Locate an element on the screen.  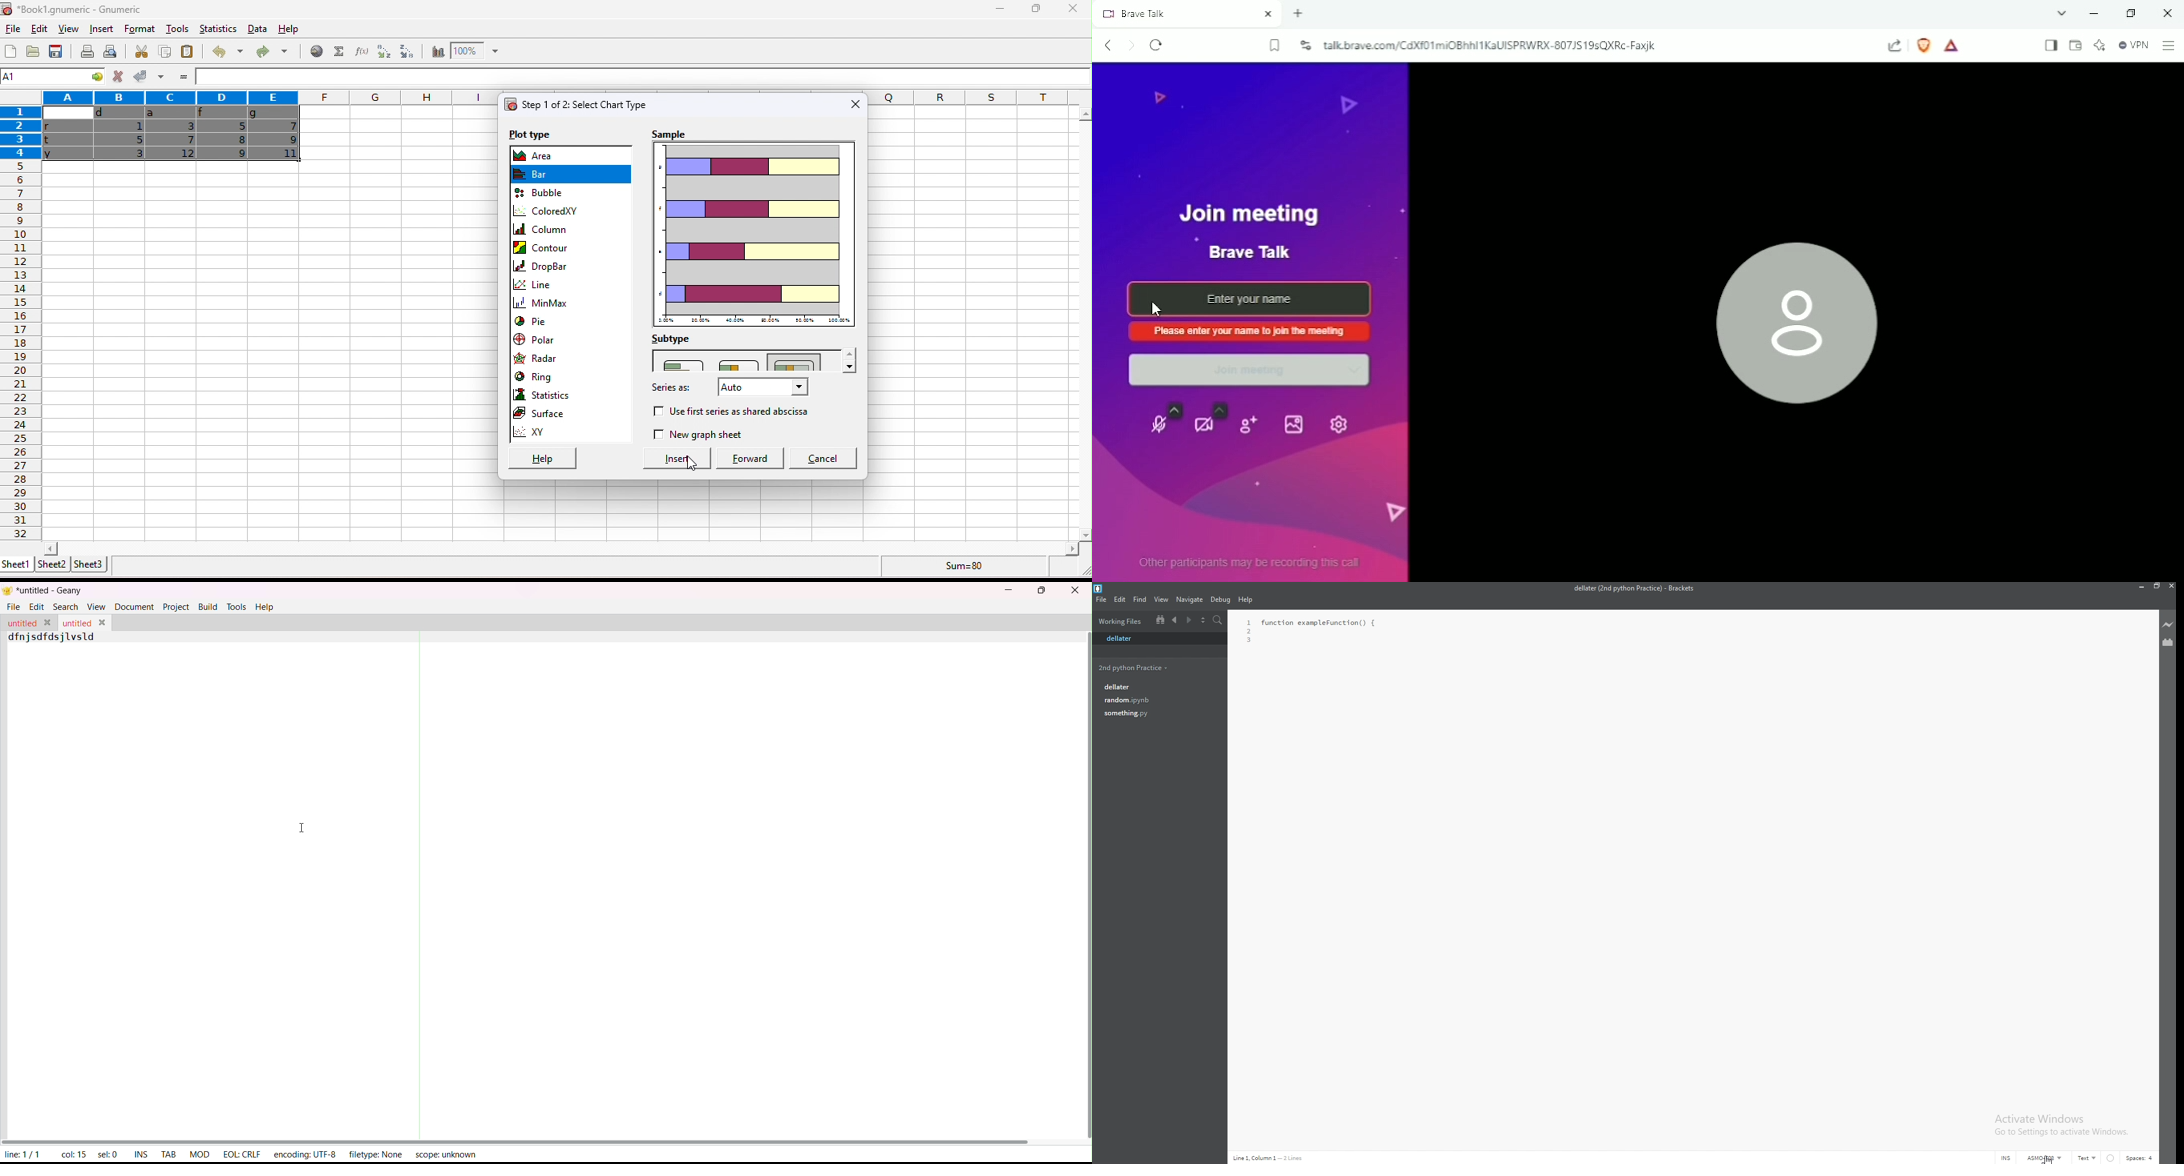
find is located at coordinates (1140, 600).